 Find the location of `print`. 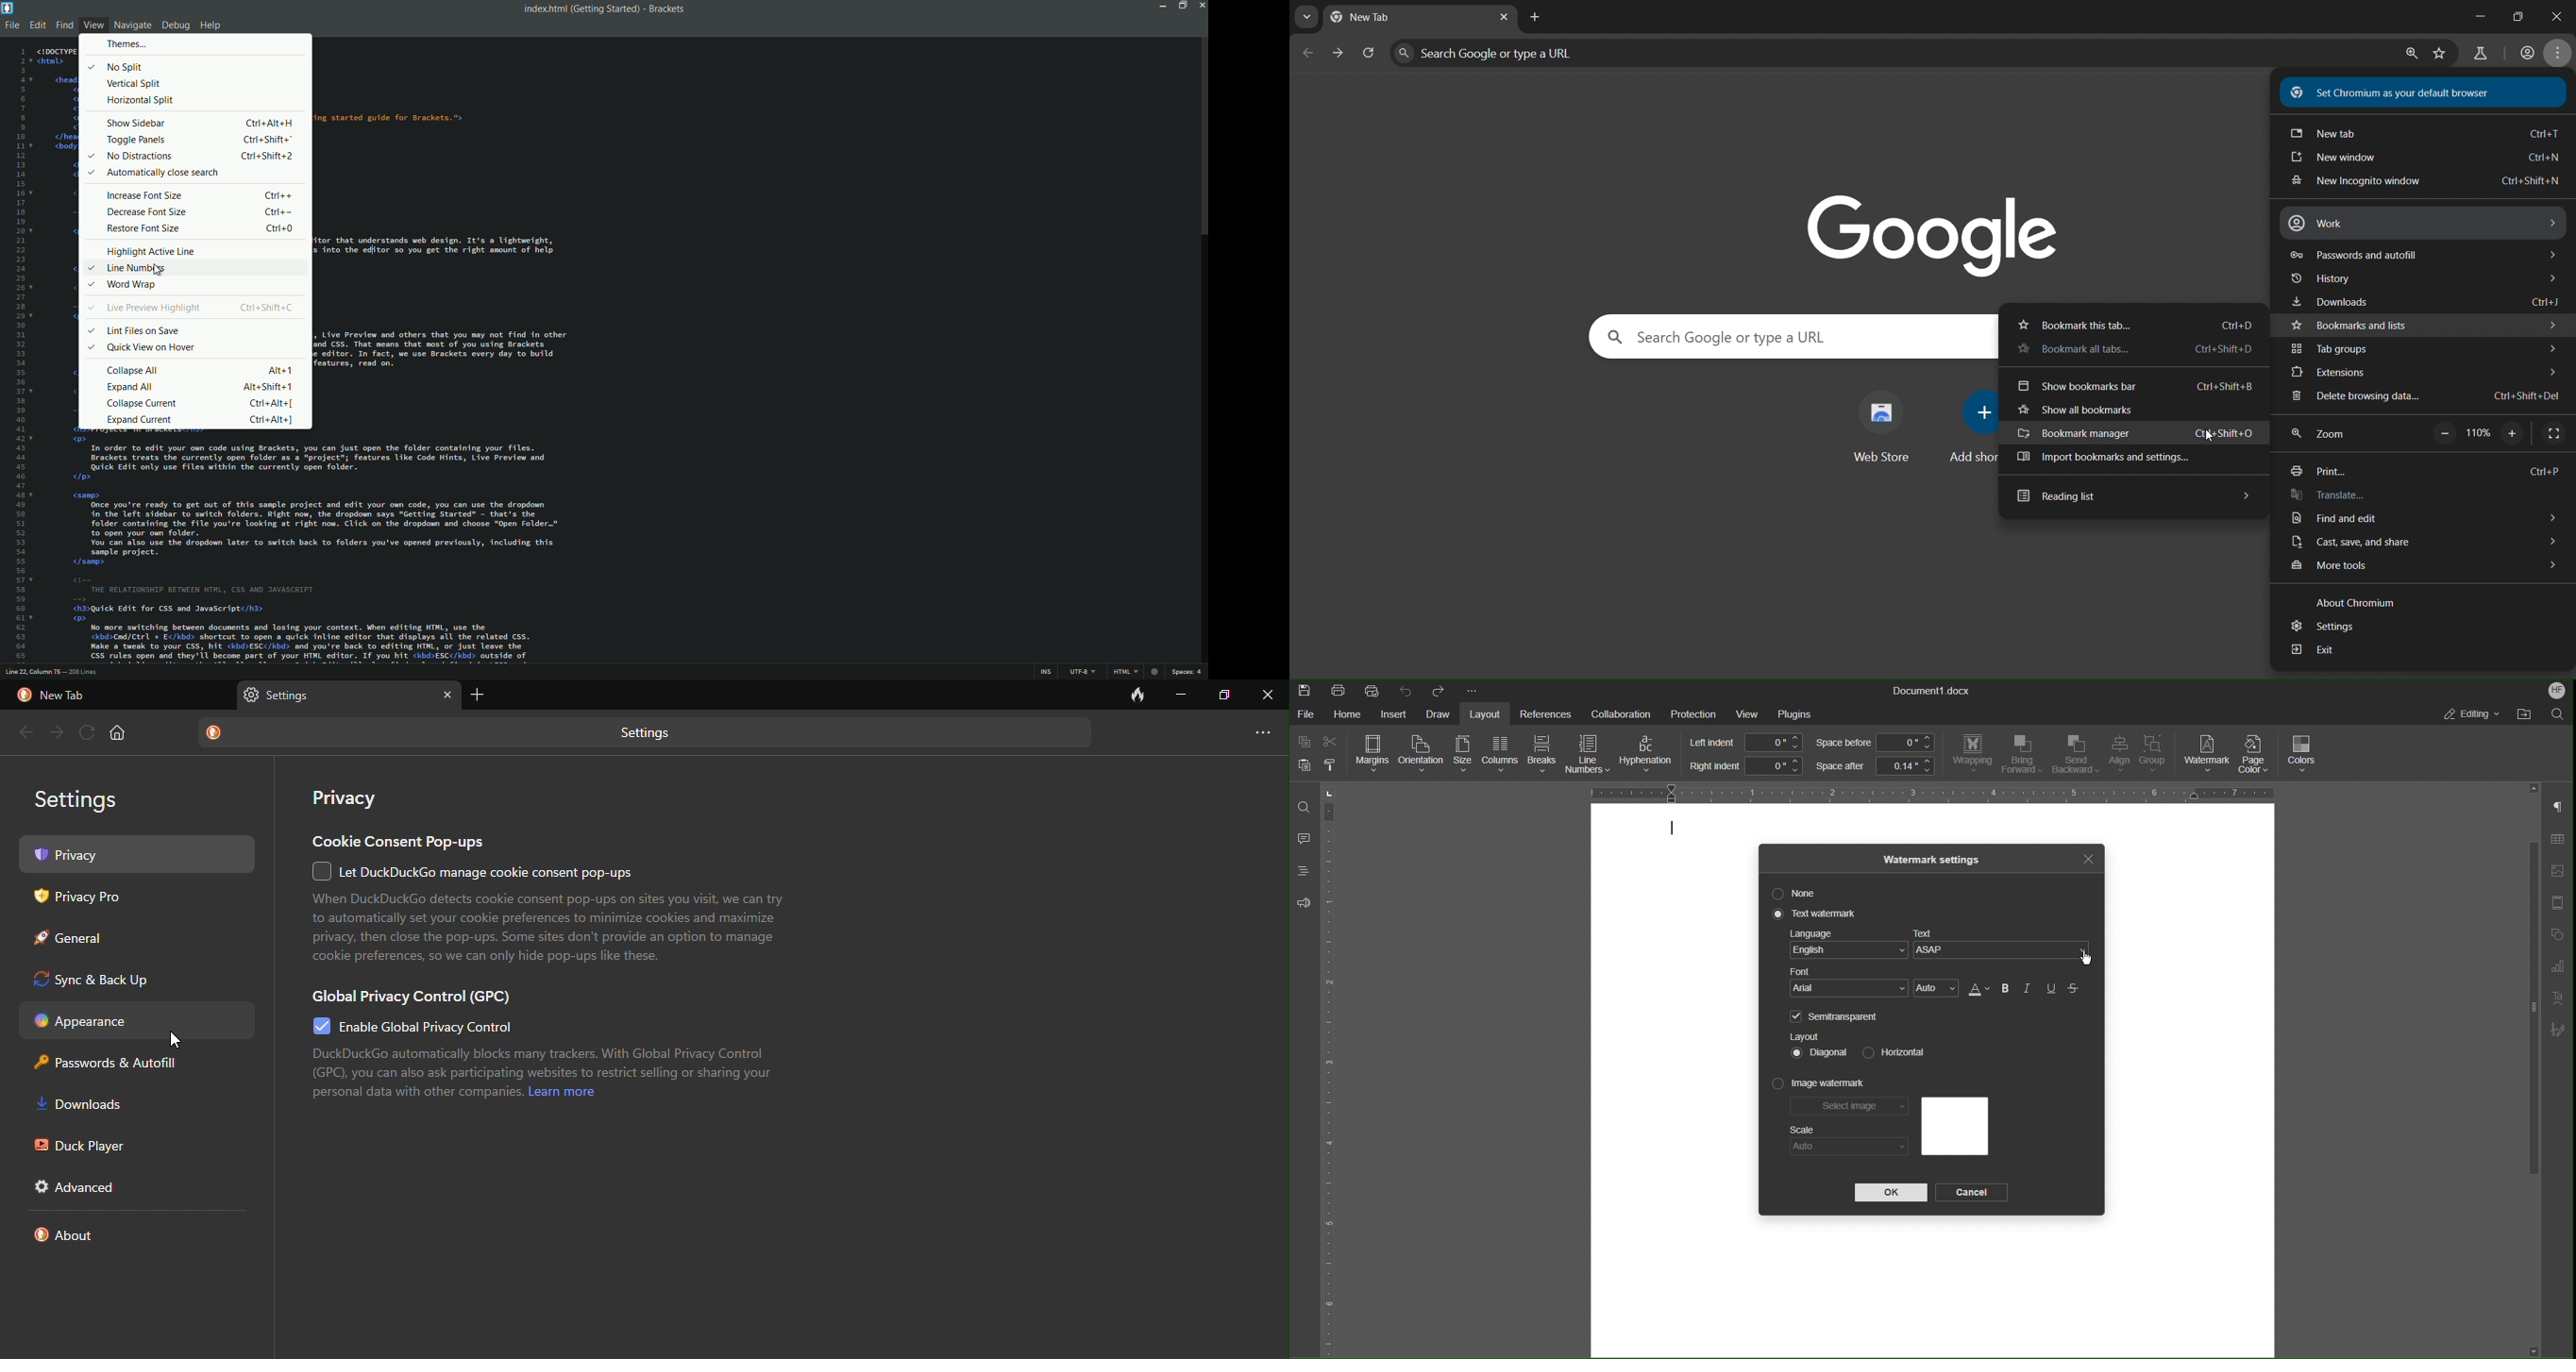

print is located at coordinates (2425, 466).